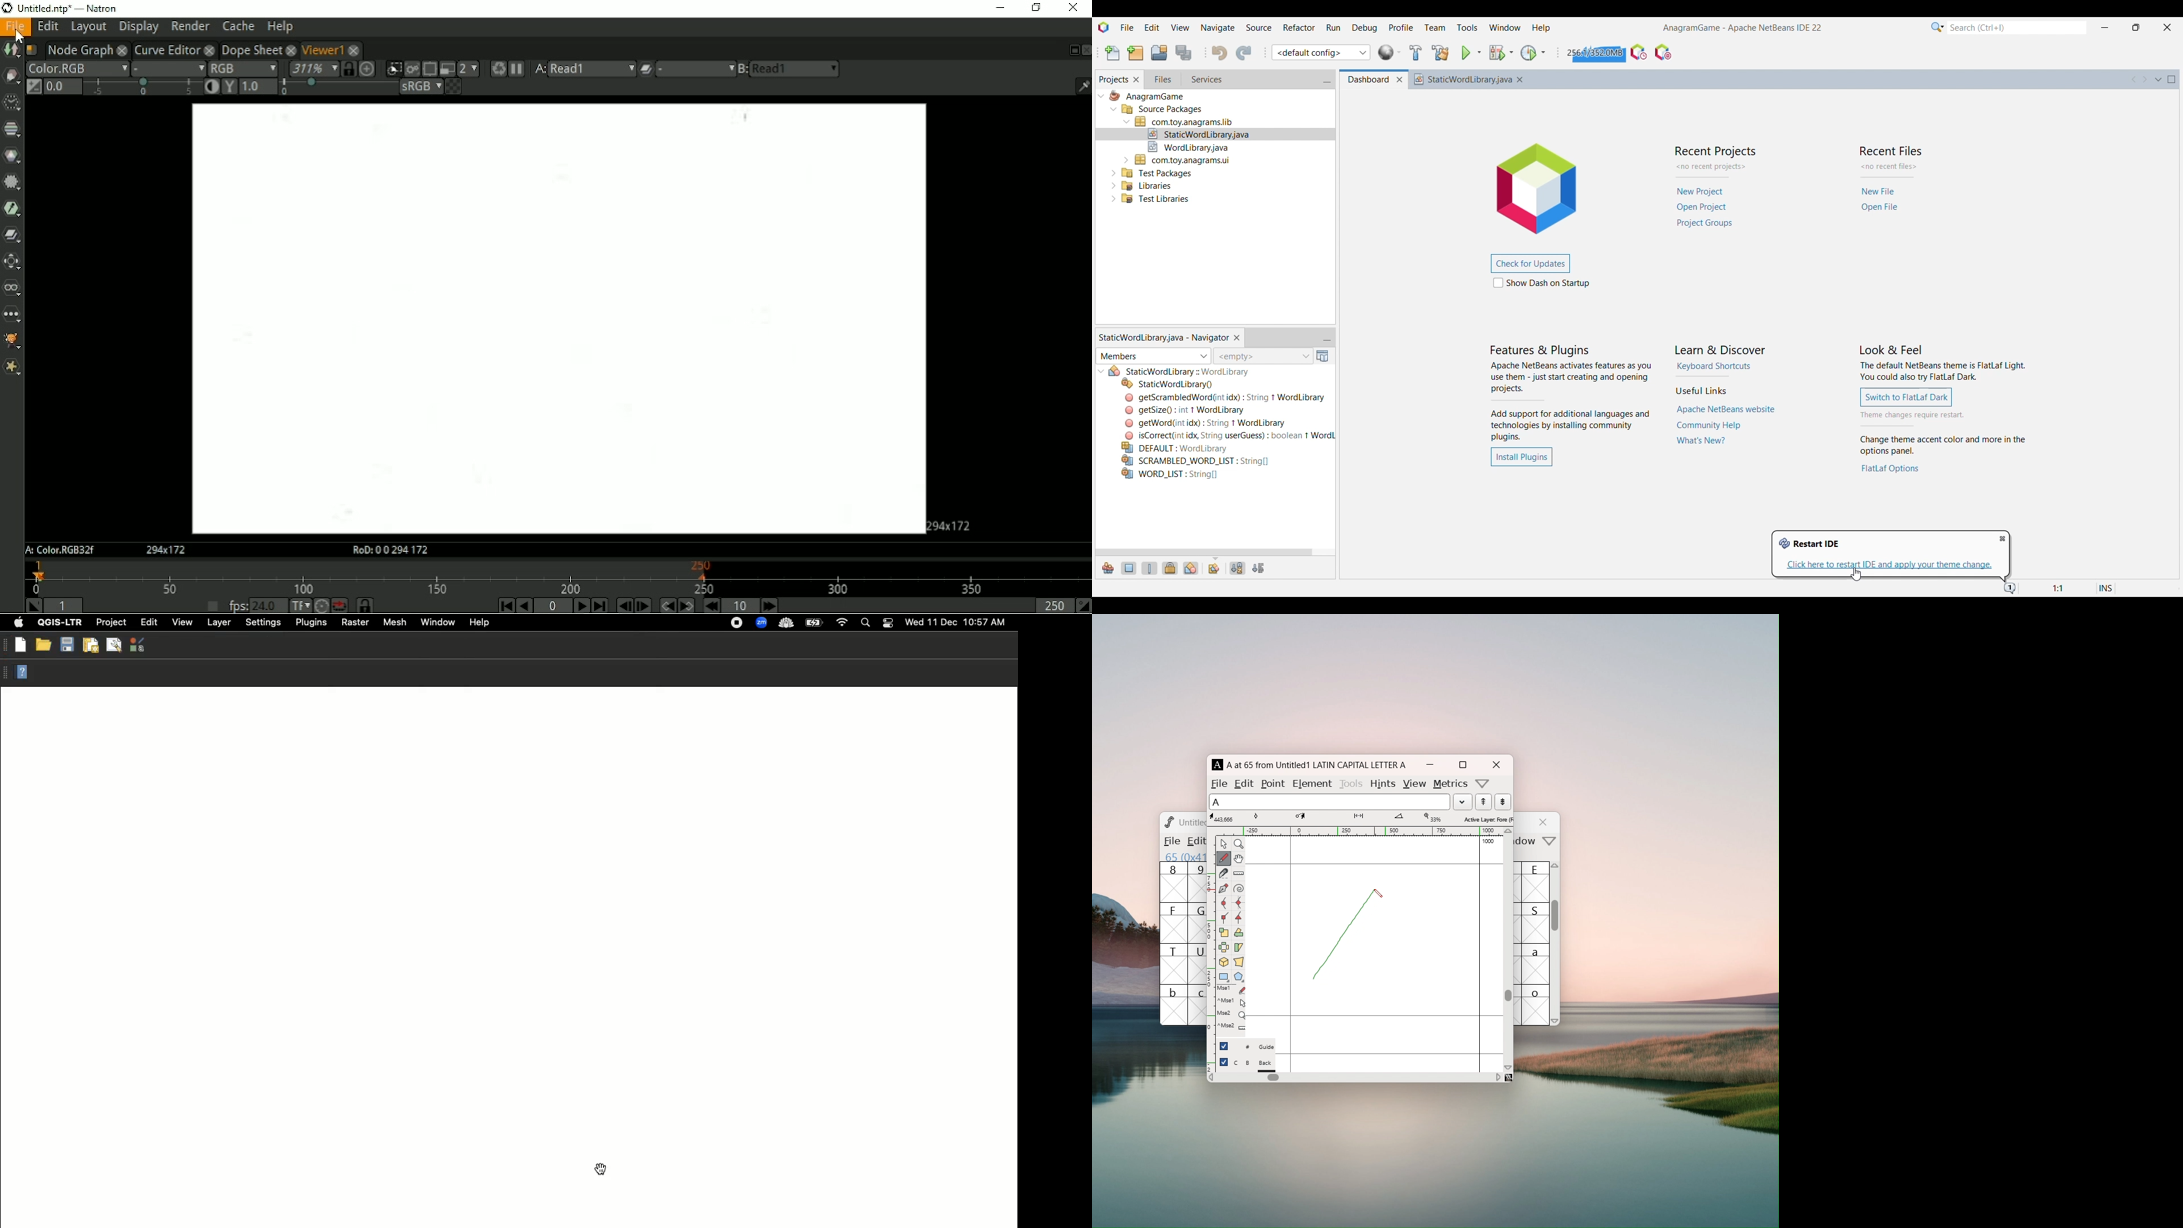 This screenshot has width=2184, height=1232. What do you see at coordinates (1463, 802) in the screenshot?
I see `load word list` at bounding box center [1463, 802].